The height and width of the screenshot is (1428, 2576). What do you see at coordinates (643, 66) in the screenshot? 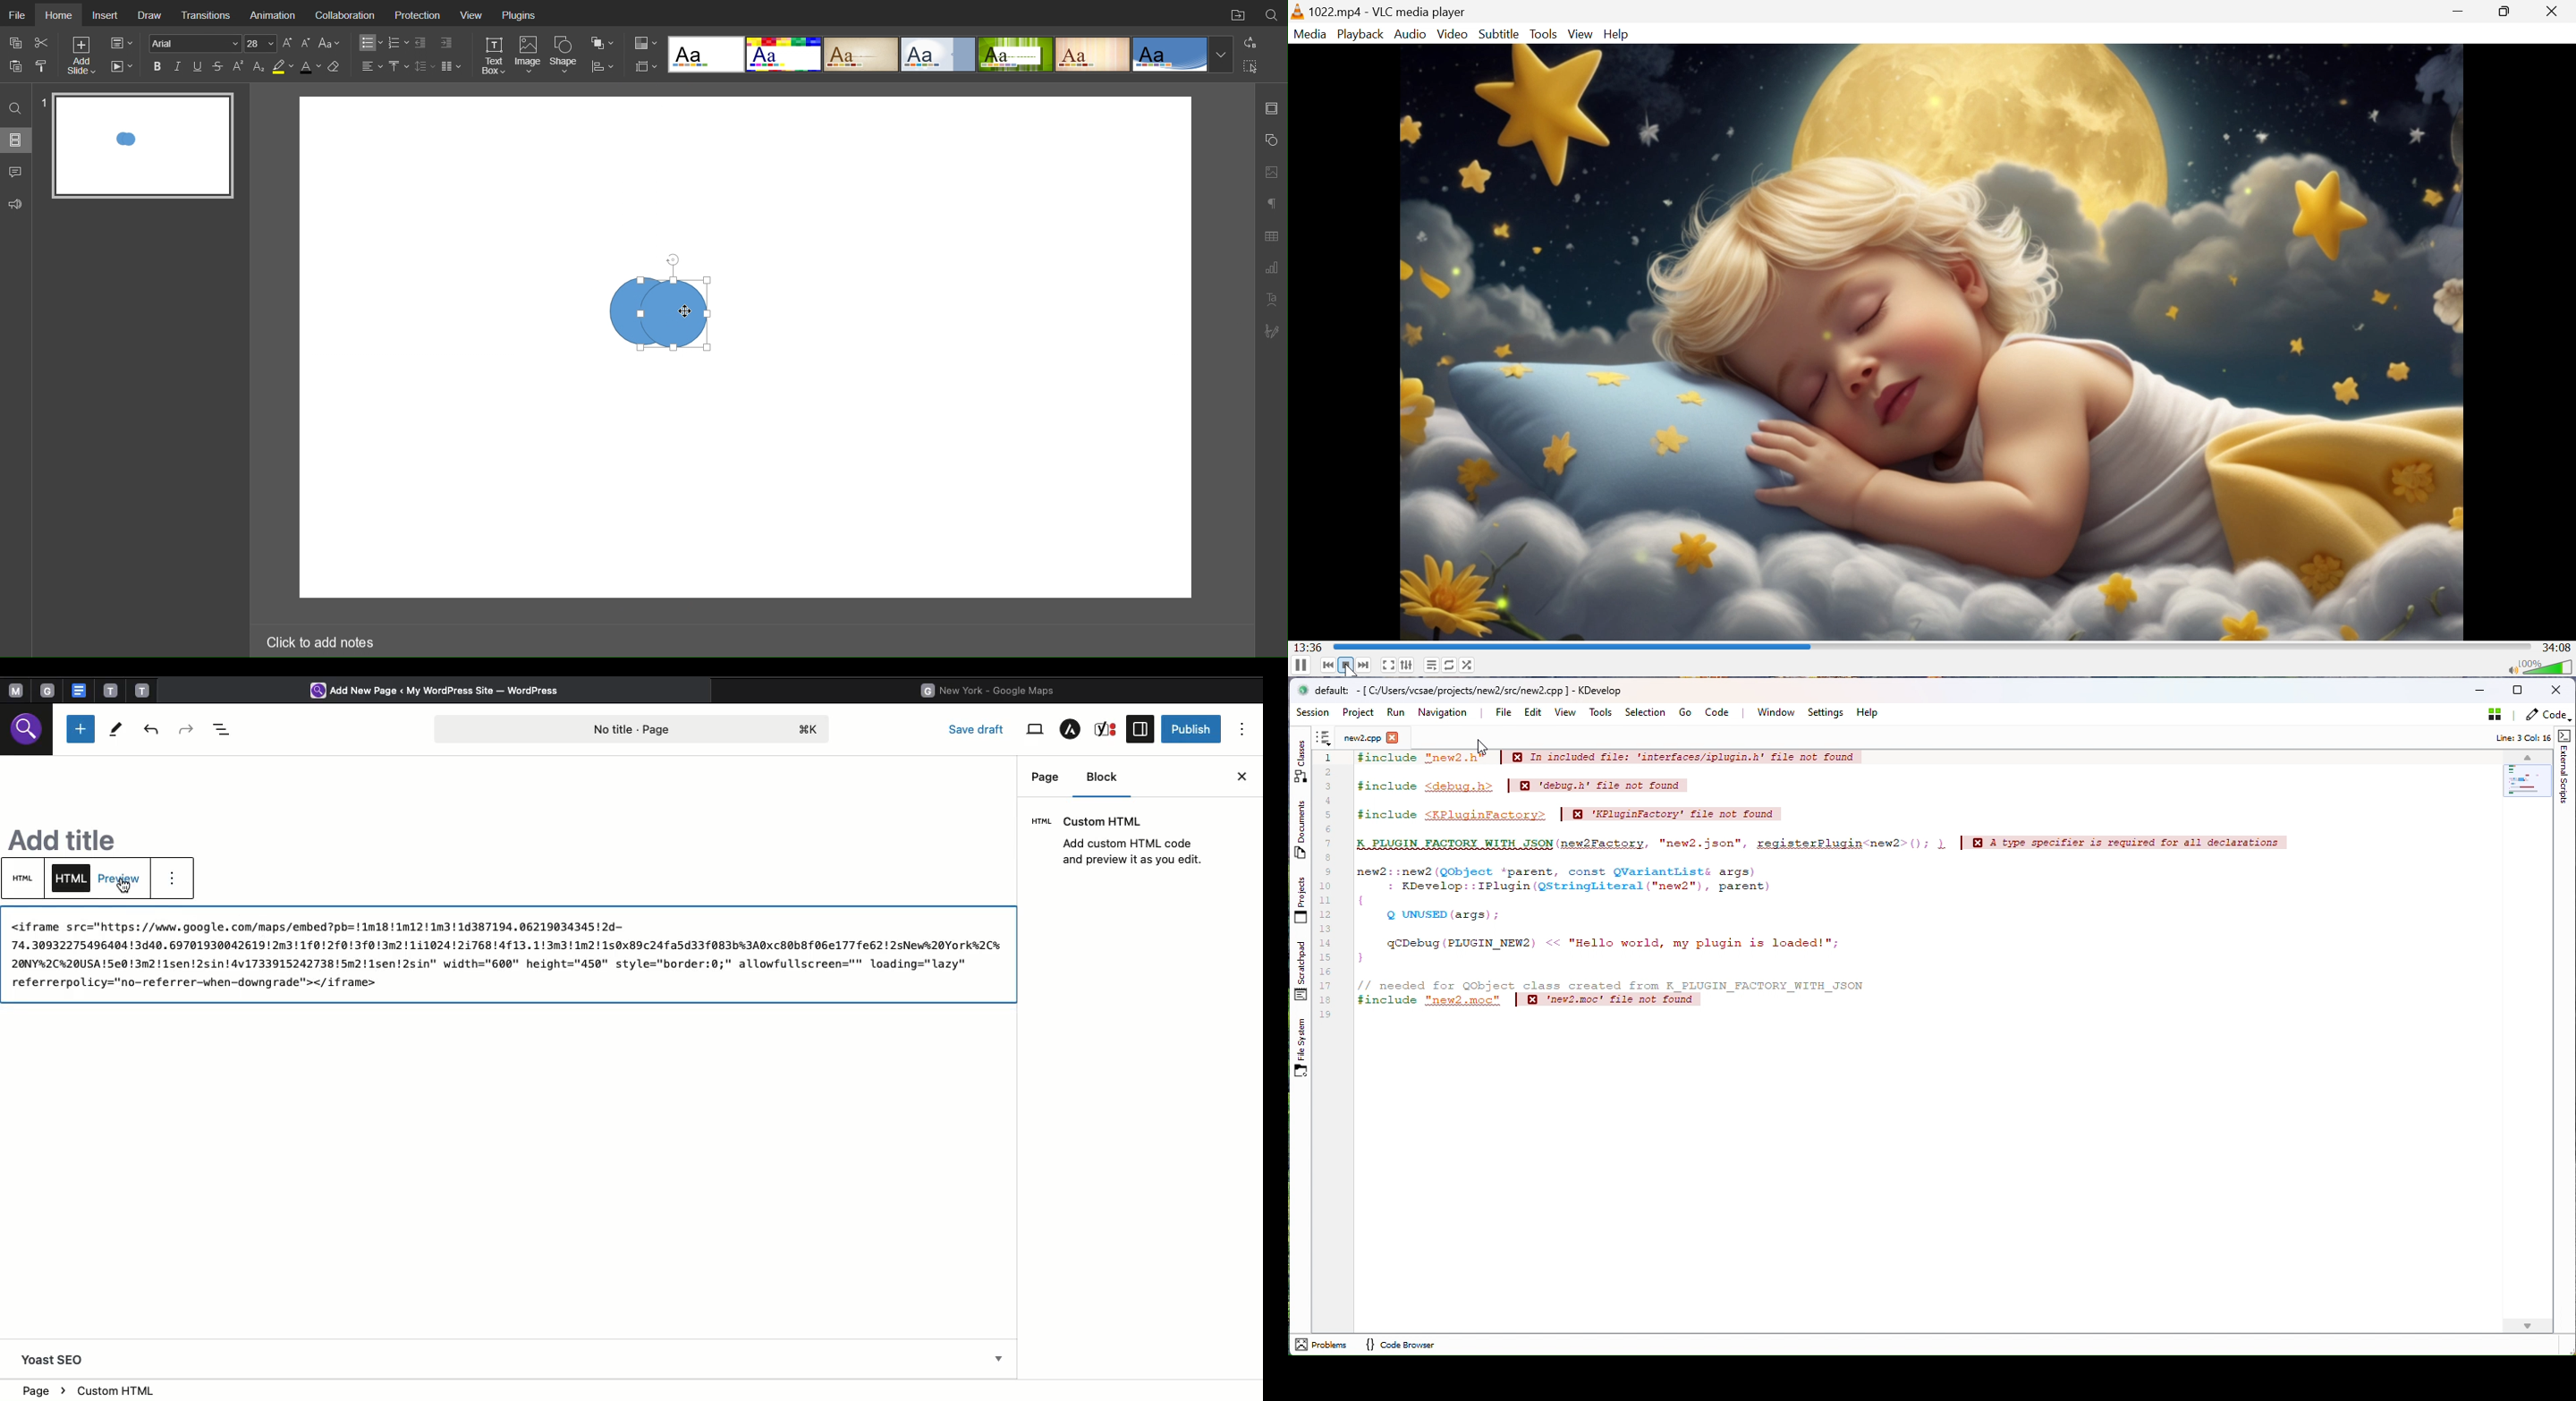
I see `Slide Settings` at bounding box center [643, 66].